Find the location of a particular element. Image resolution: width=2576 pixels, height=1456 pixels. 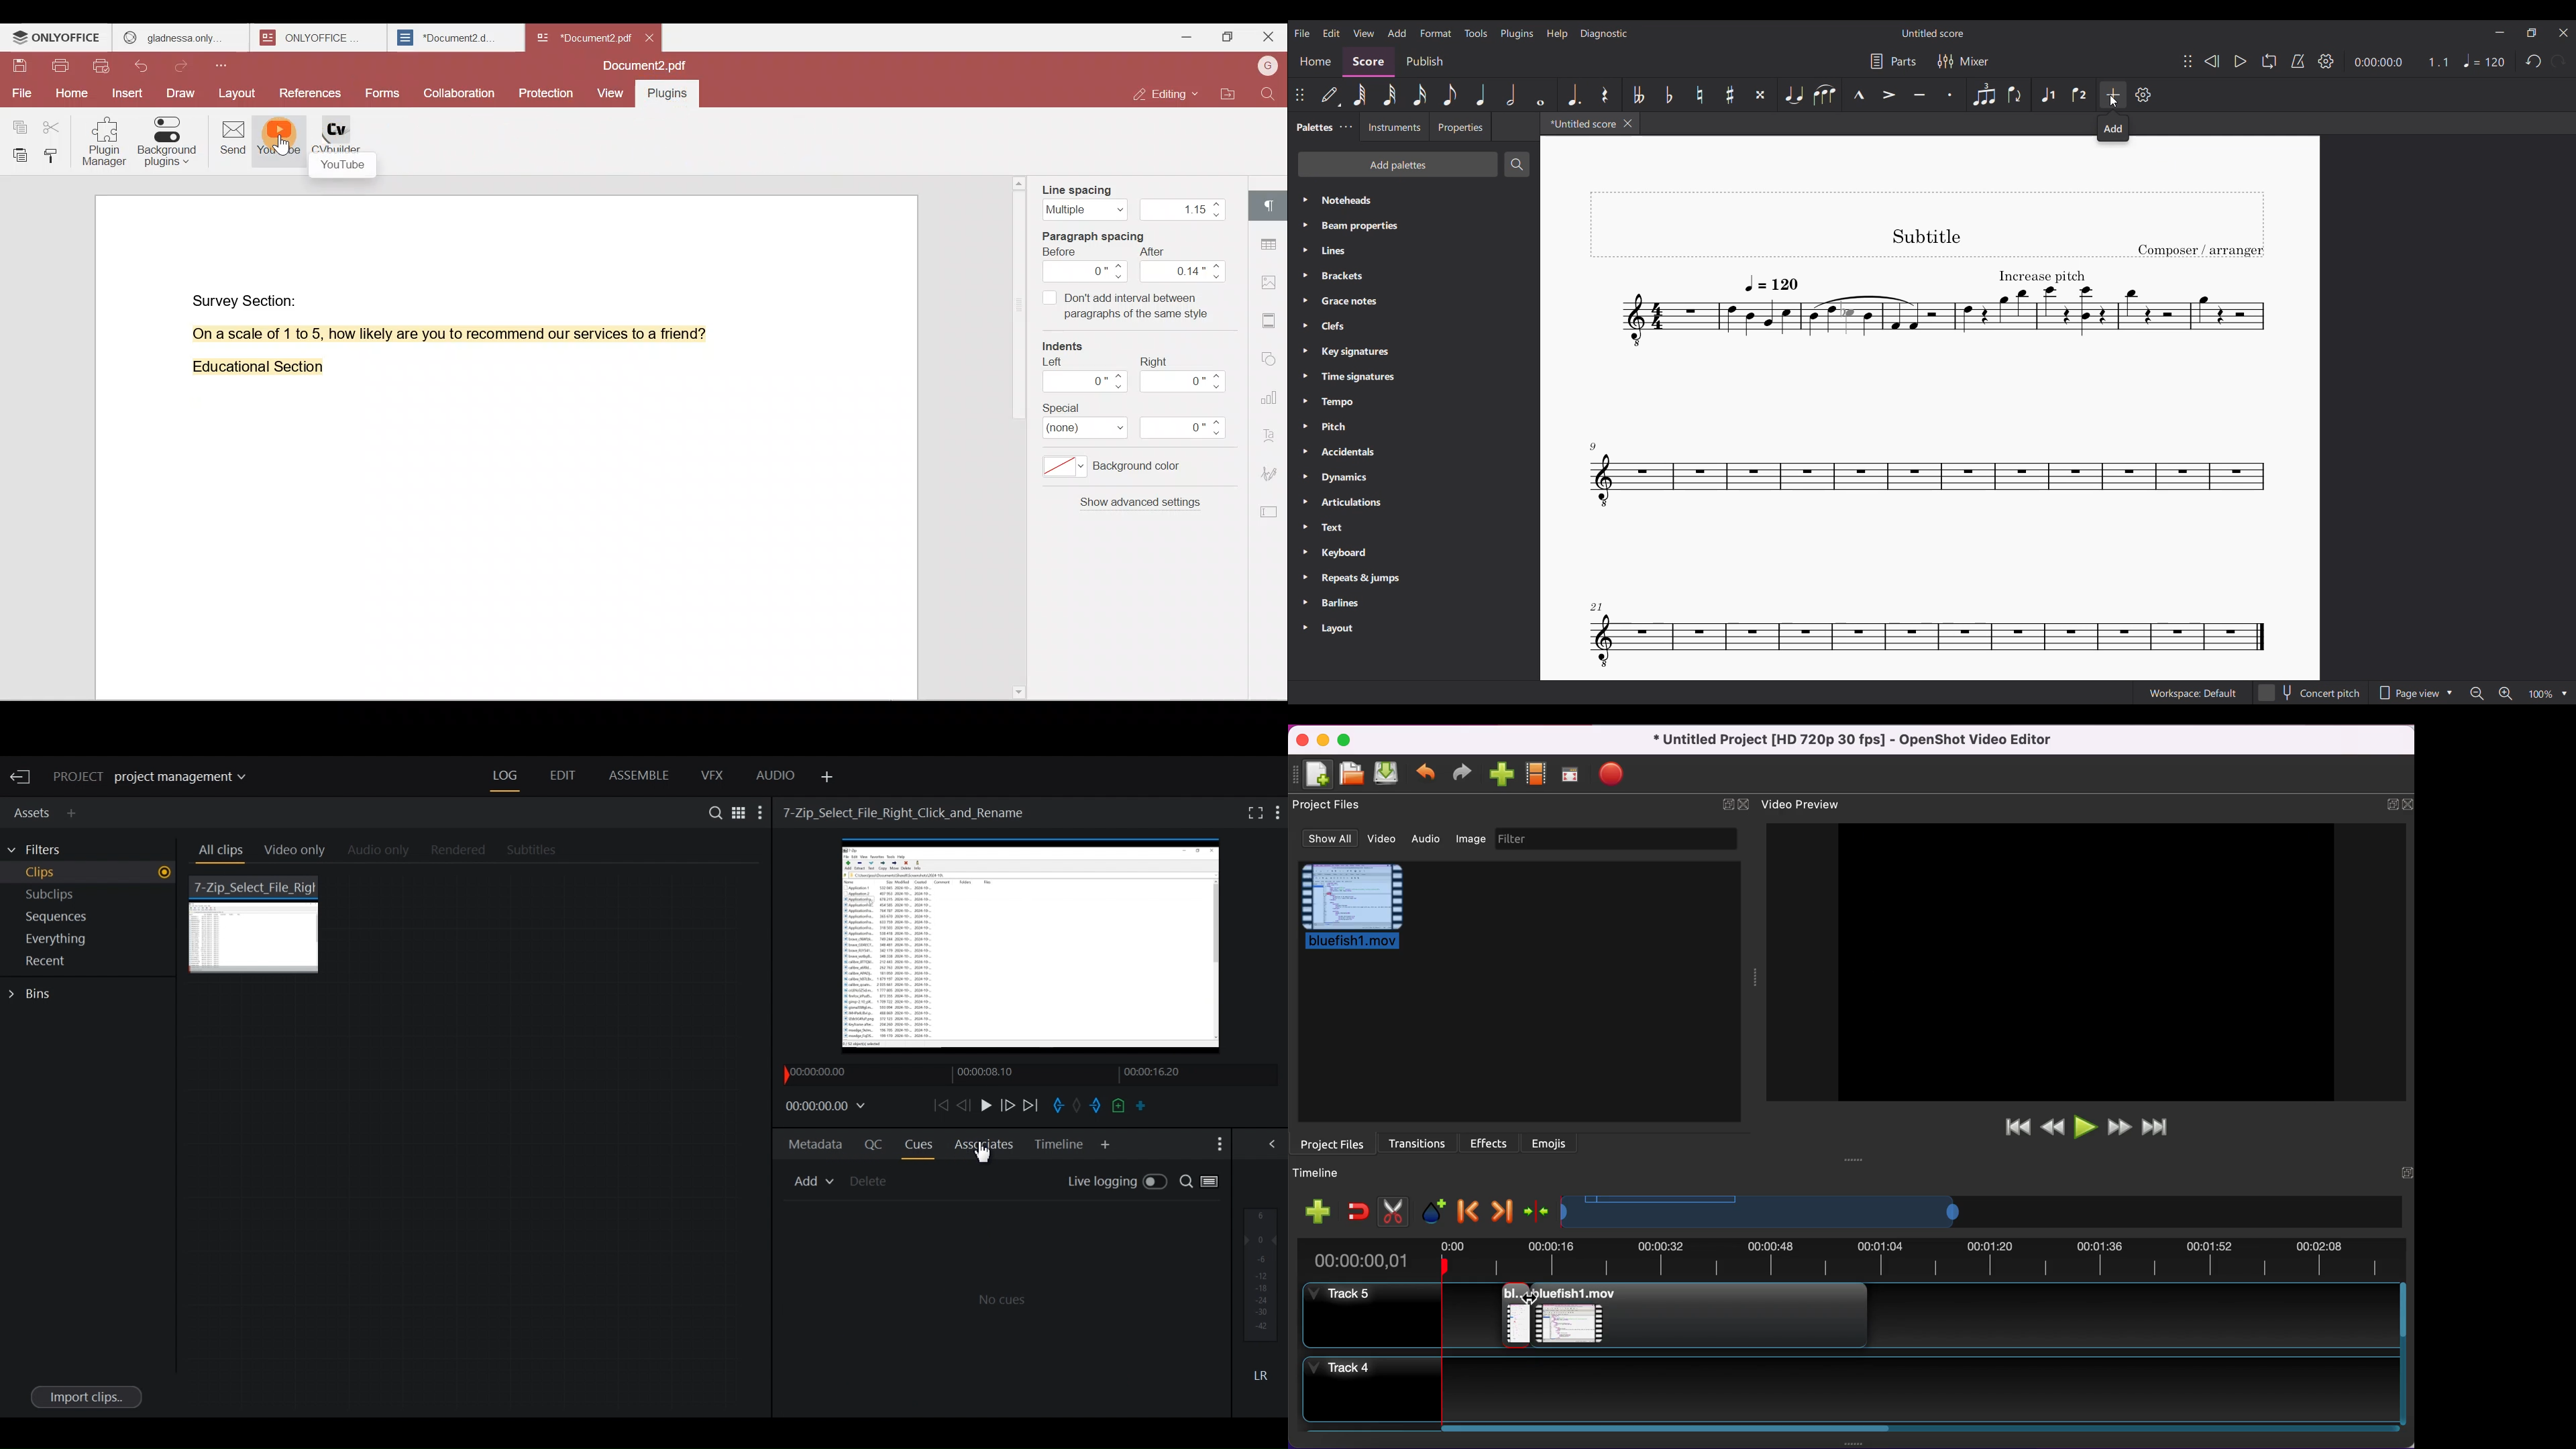

VFX is located at coordinates (713, 775).